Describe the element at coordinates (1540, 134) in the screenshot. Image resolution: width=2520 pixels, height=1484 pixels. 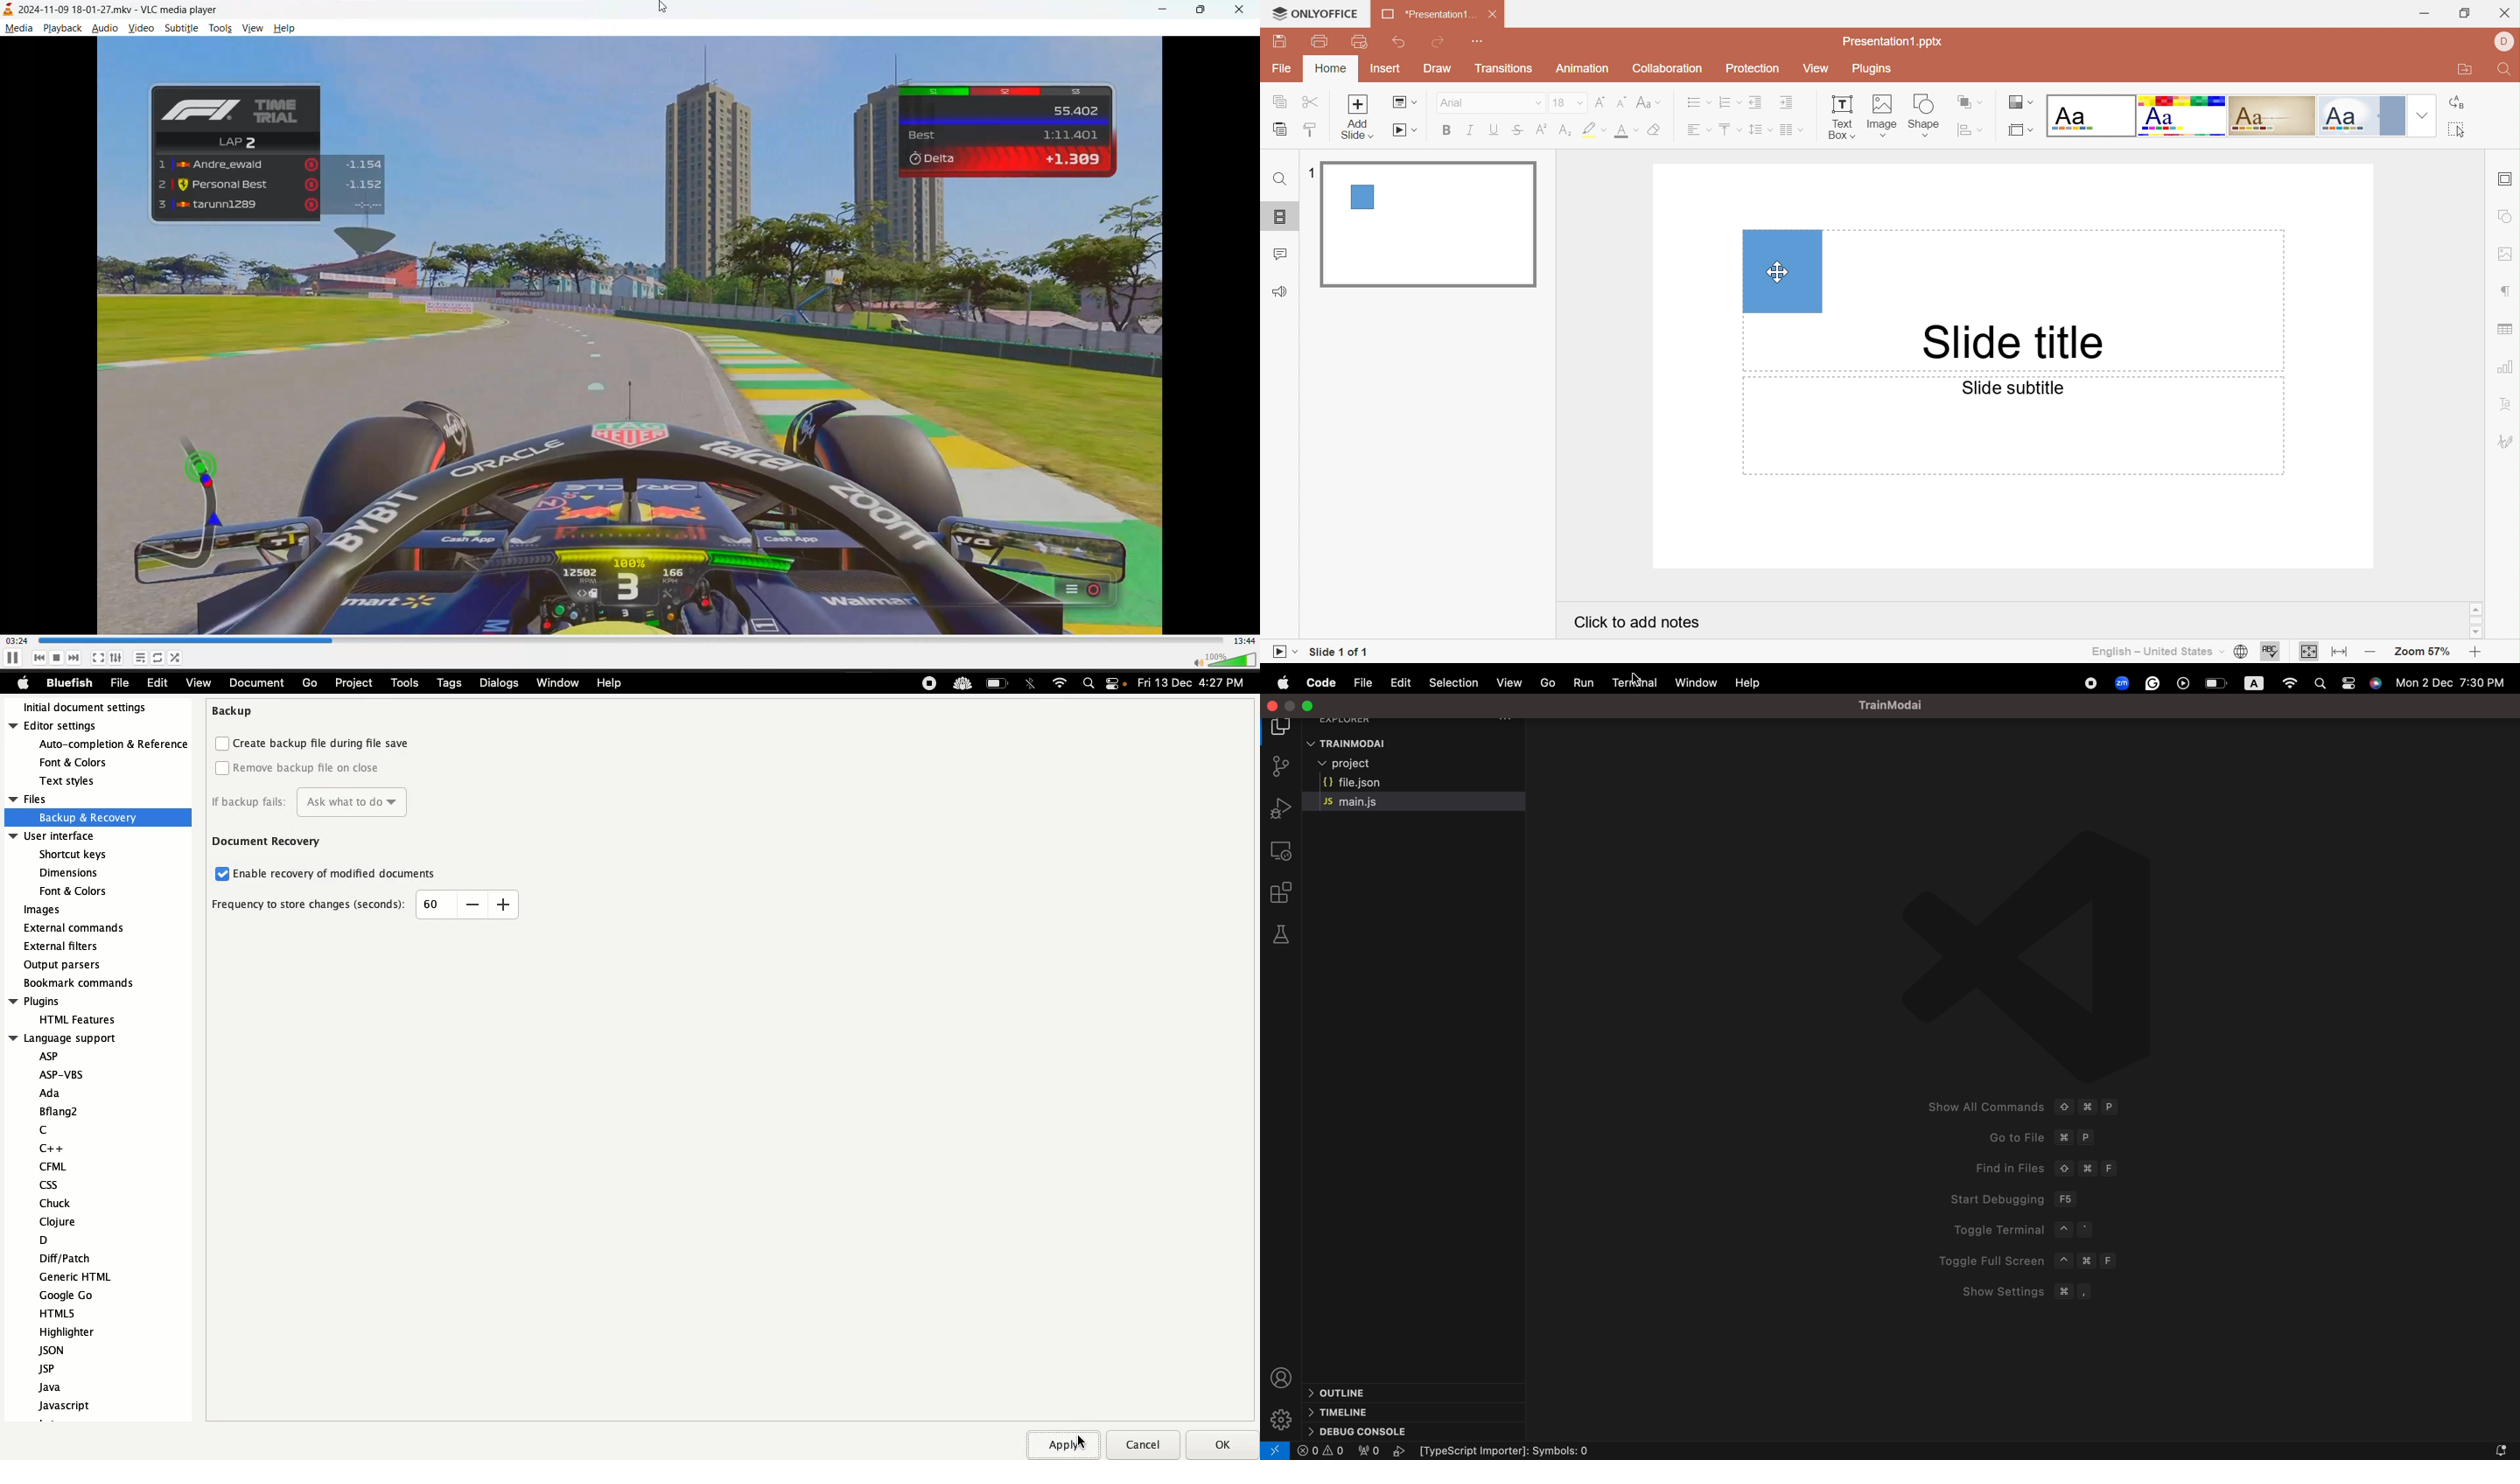
I see `Superscript` at that location.